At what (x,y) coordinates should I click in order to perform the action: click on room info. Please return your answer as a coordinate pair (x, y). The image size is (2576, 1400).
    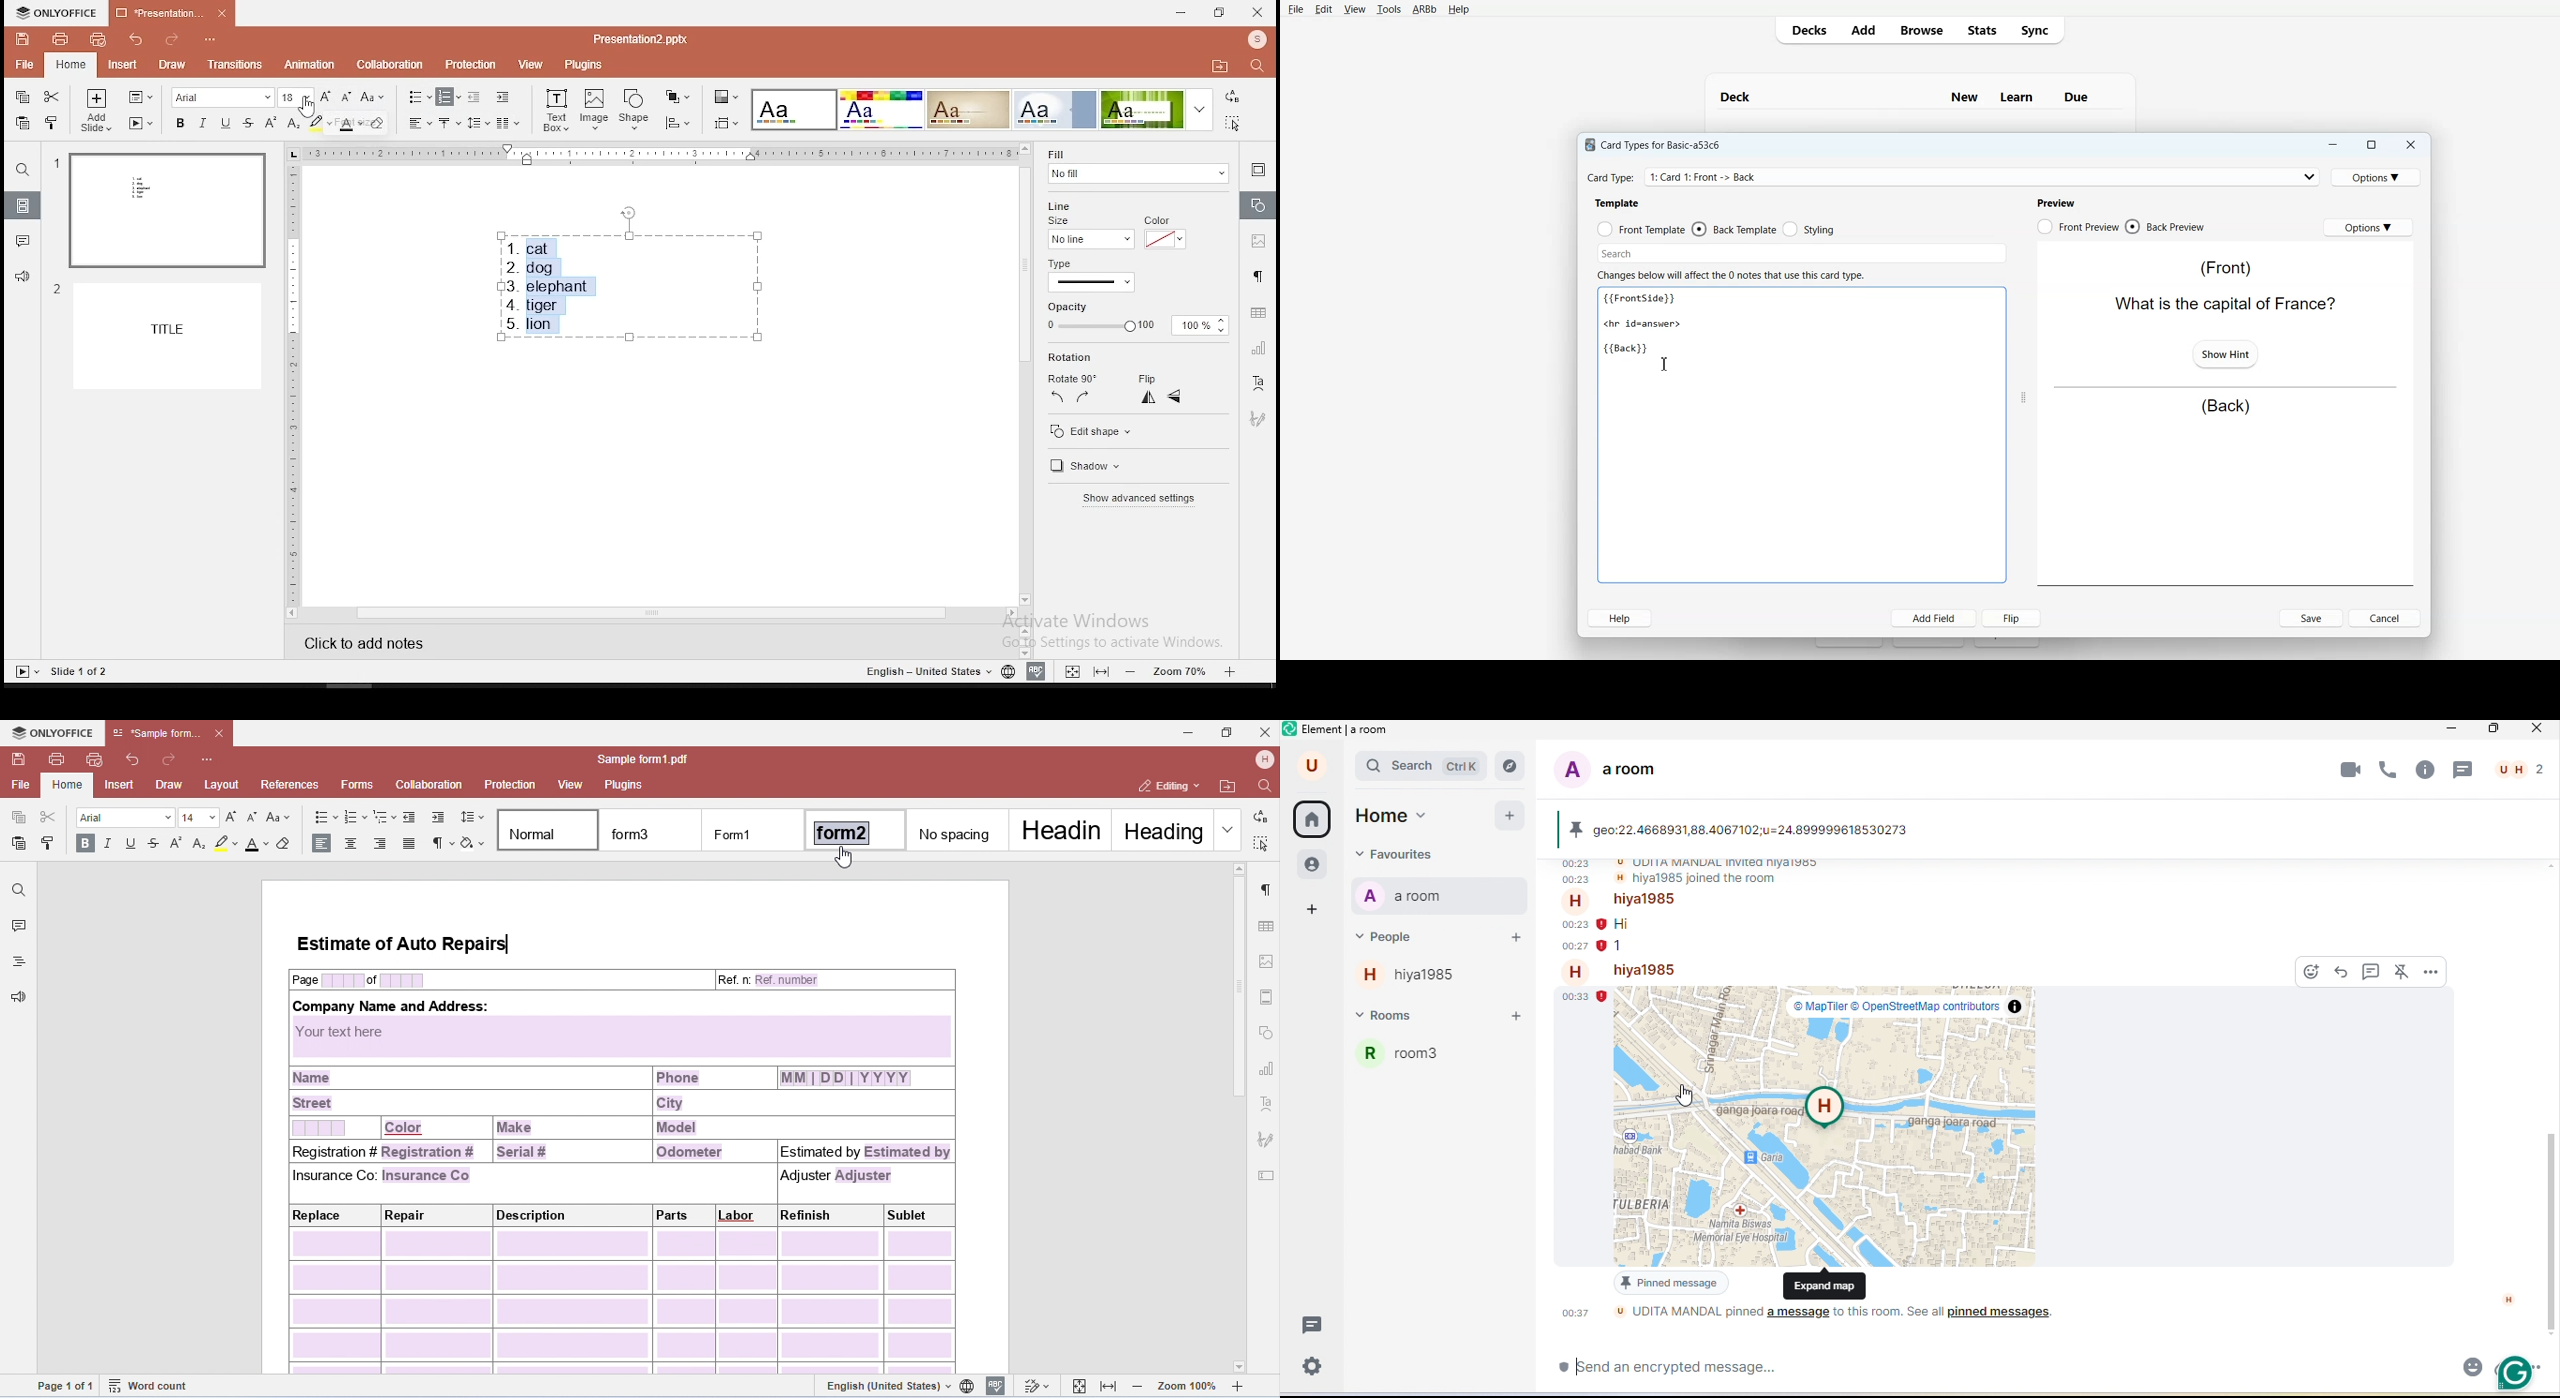
    Looking at the image, I should click on (2425, 770).